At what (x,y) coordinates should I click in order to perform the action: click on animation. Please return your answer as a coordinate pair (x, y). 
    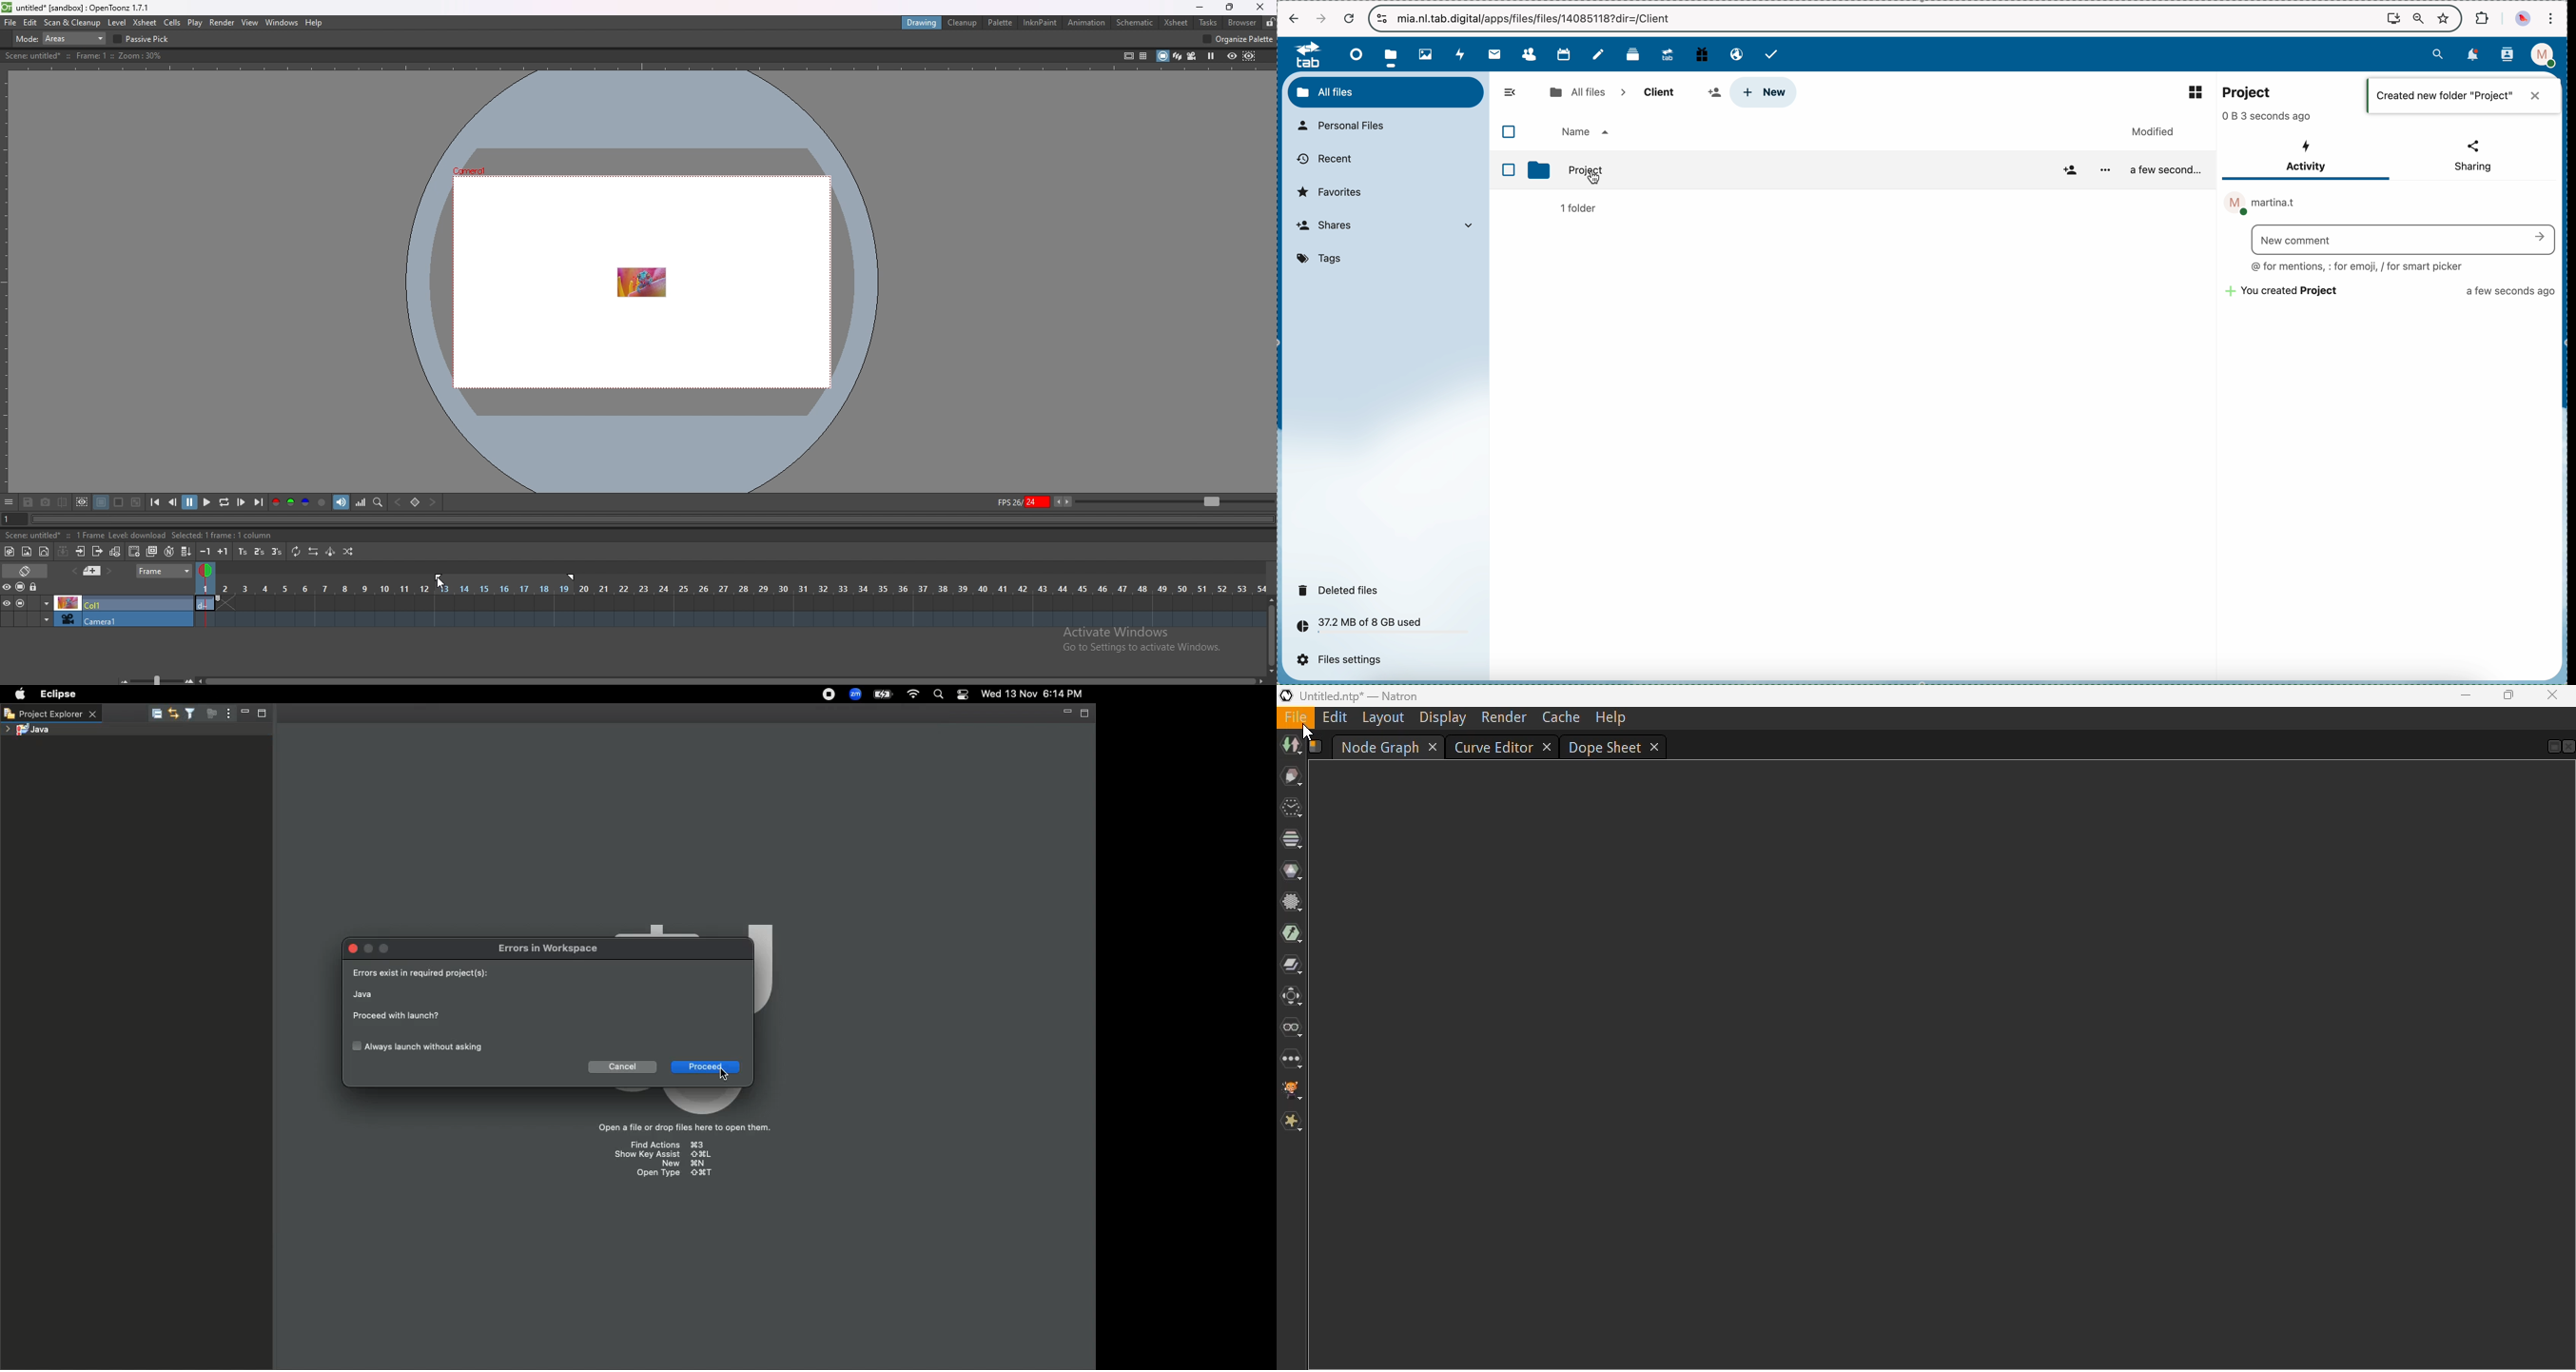
    Looking at the image, I should click on (1087, 23).